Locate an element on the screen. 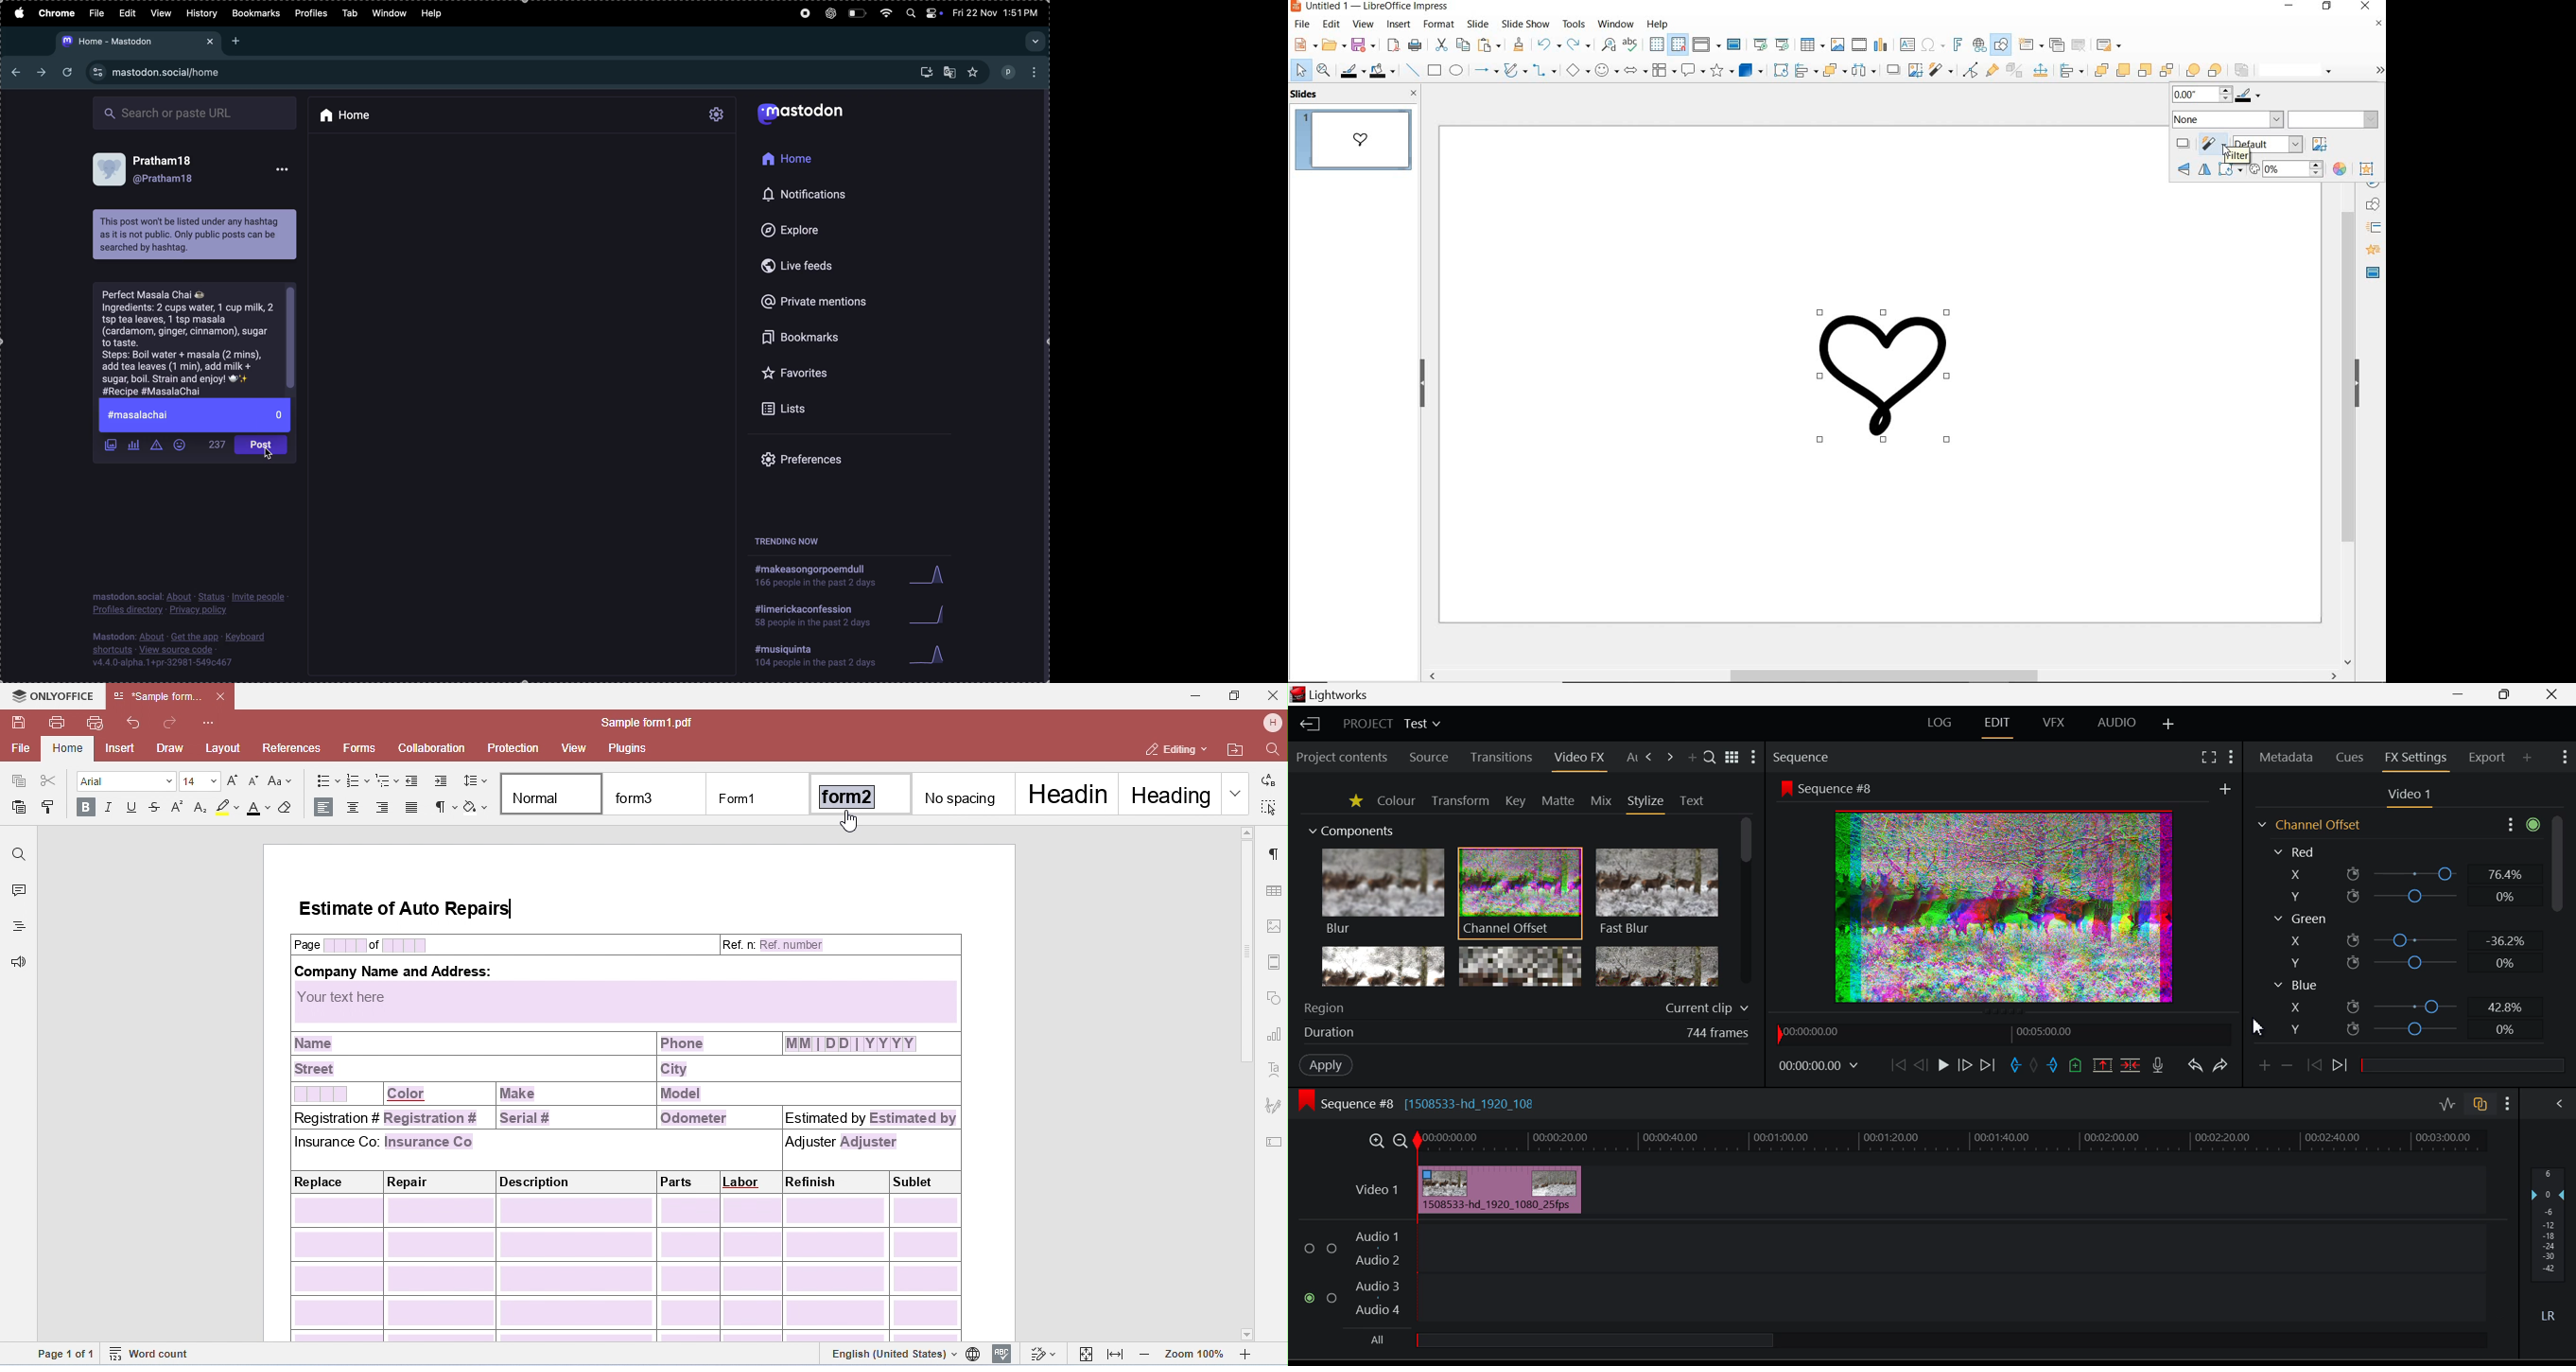 The image size is (2576, 1372). snap to grid is located at coordinates (1679, 45).